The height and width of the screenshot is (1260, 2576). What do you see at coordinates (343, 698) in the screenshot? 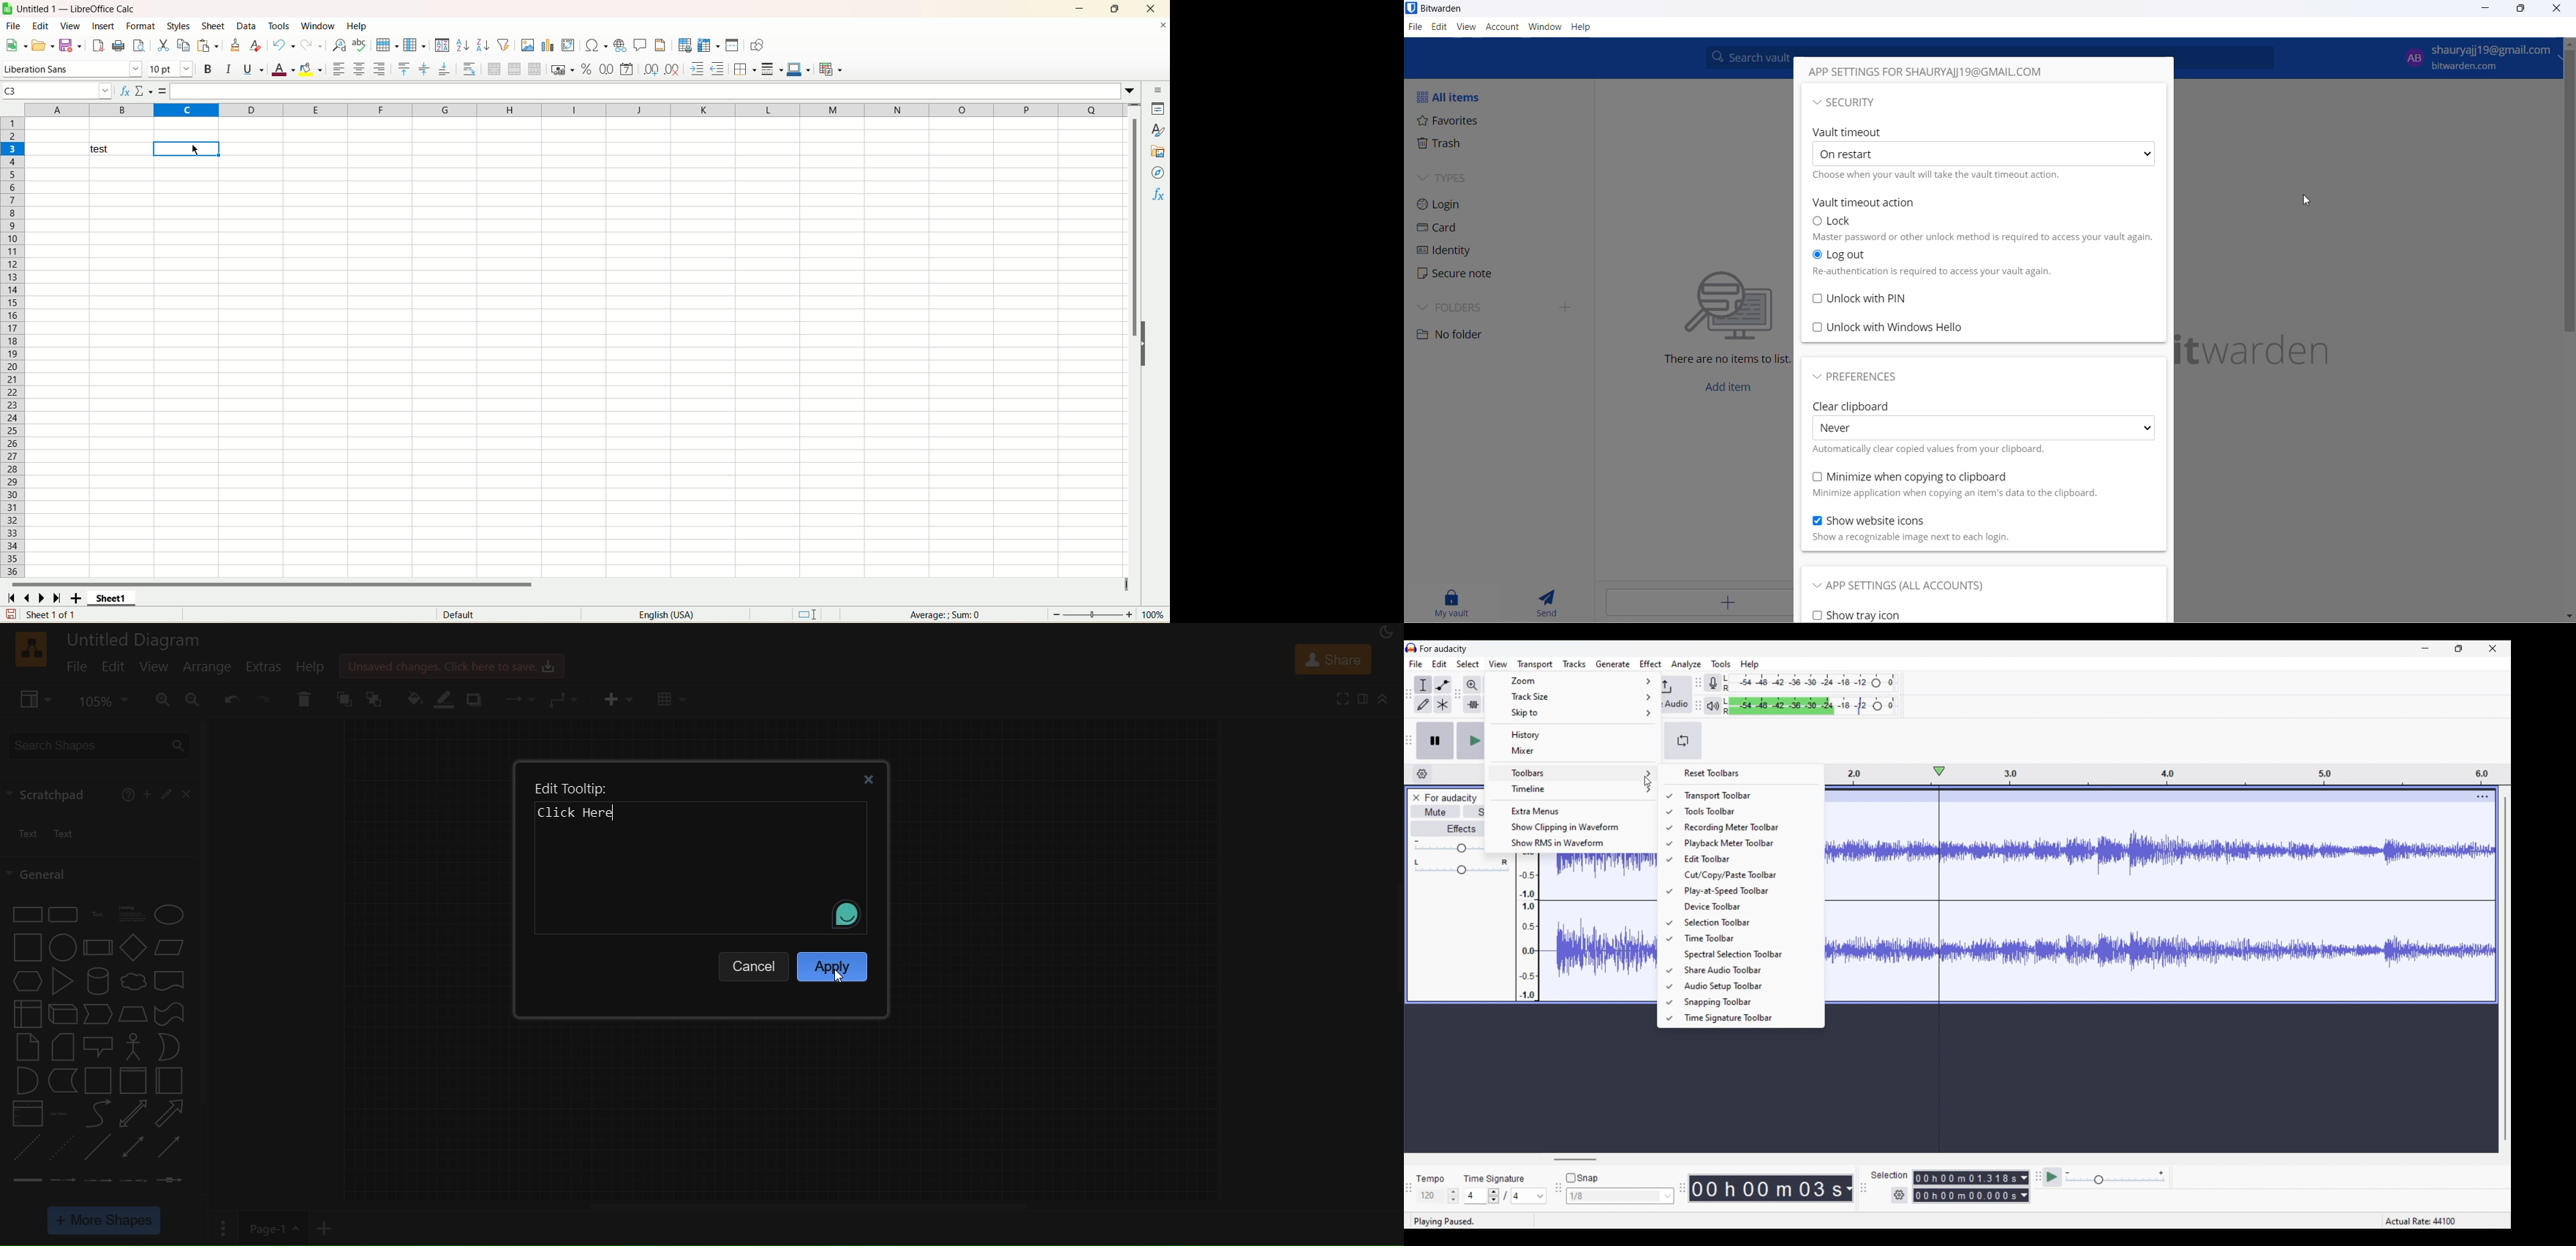
I see `to front` at bounding box center [343, 698].